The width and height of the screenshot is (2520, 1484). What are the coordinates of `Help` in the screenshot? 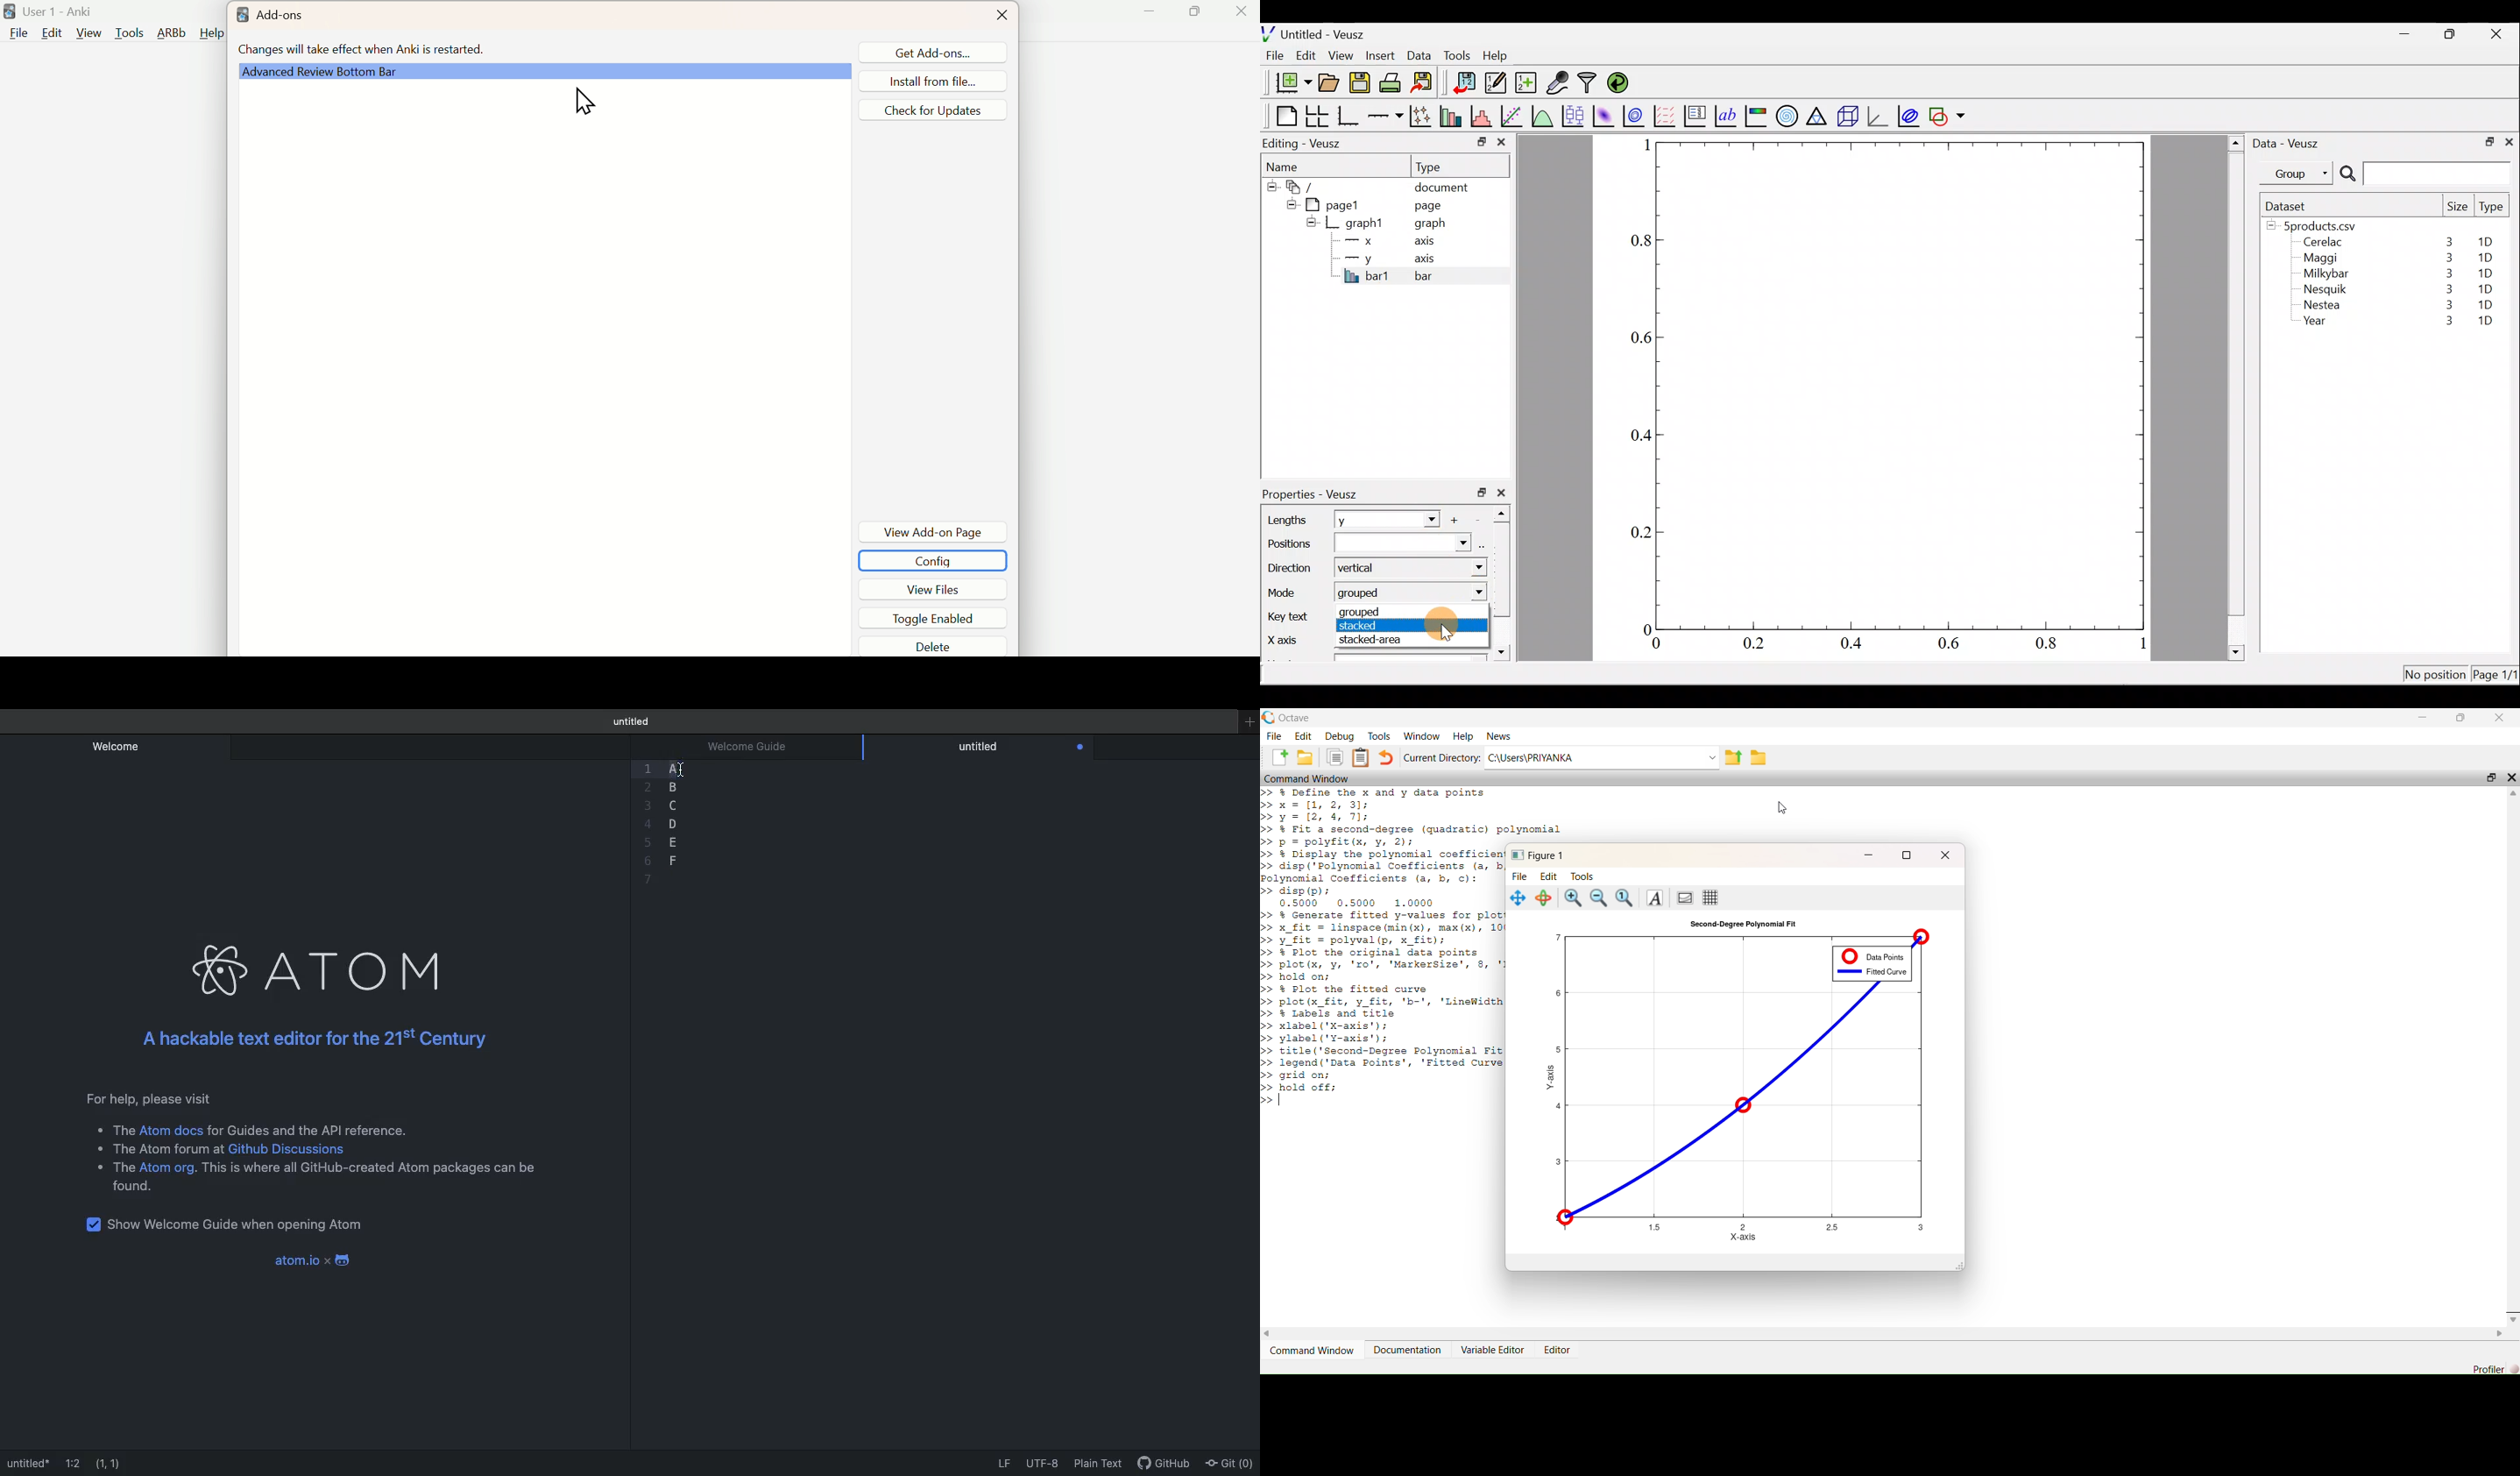 It's located at (1503, 56).